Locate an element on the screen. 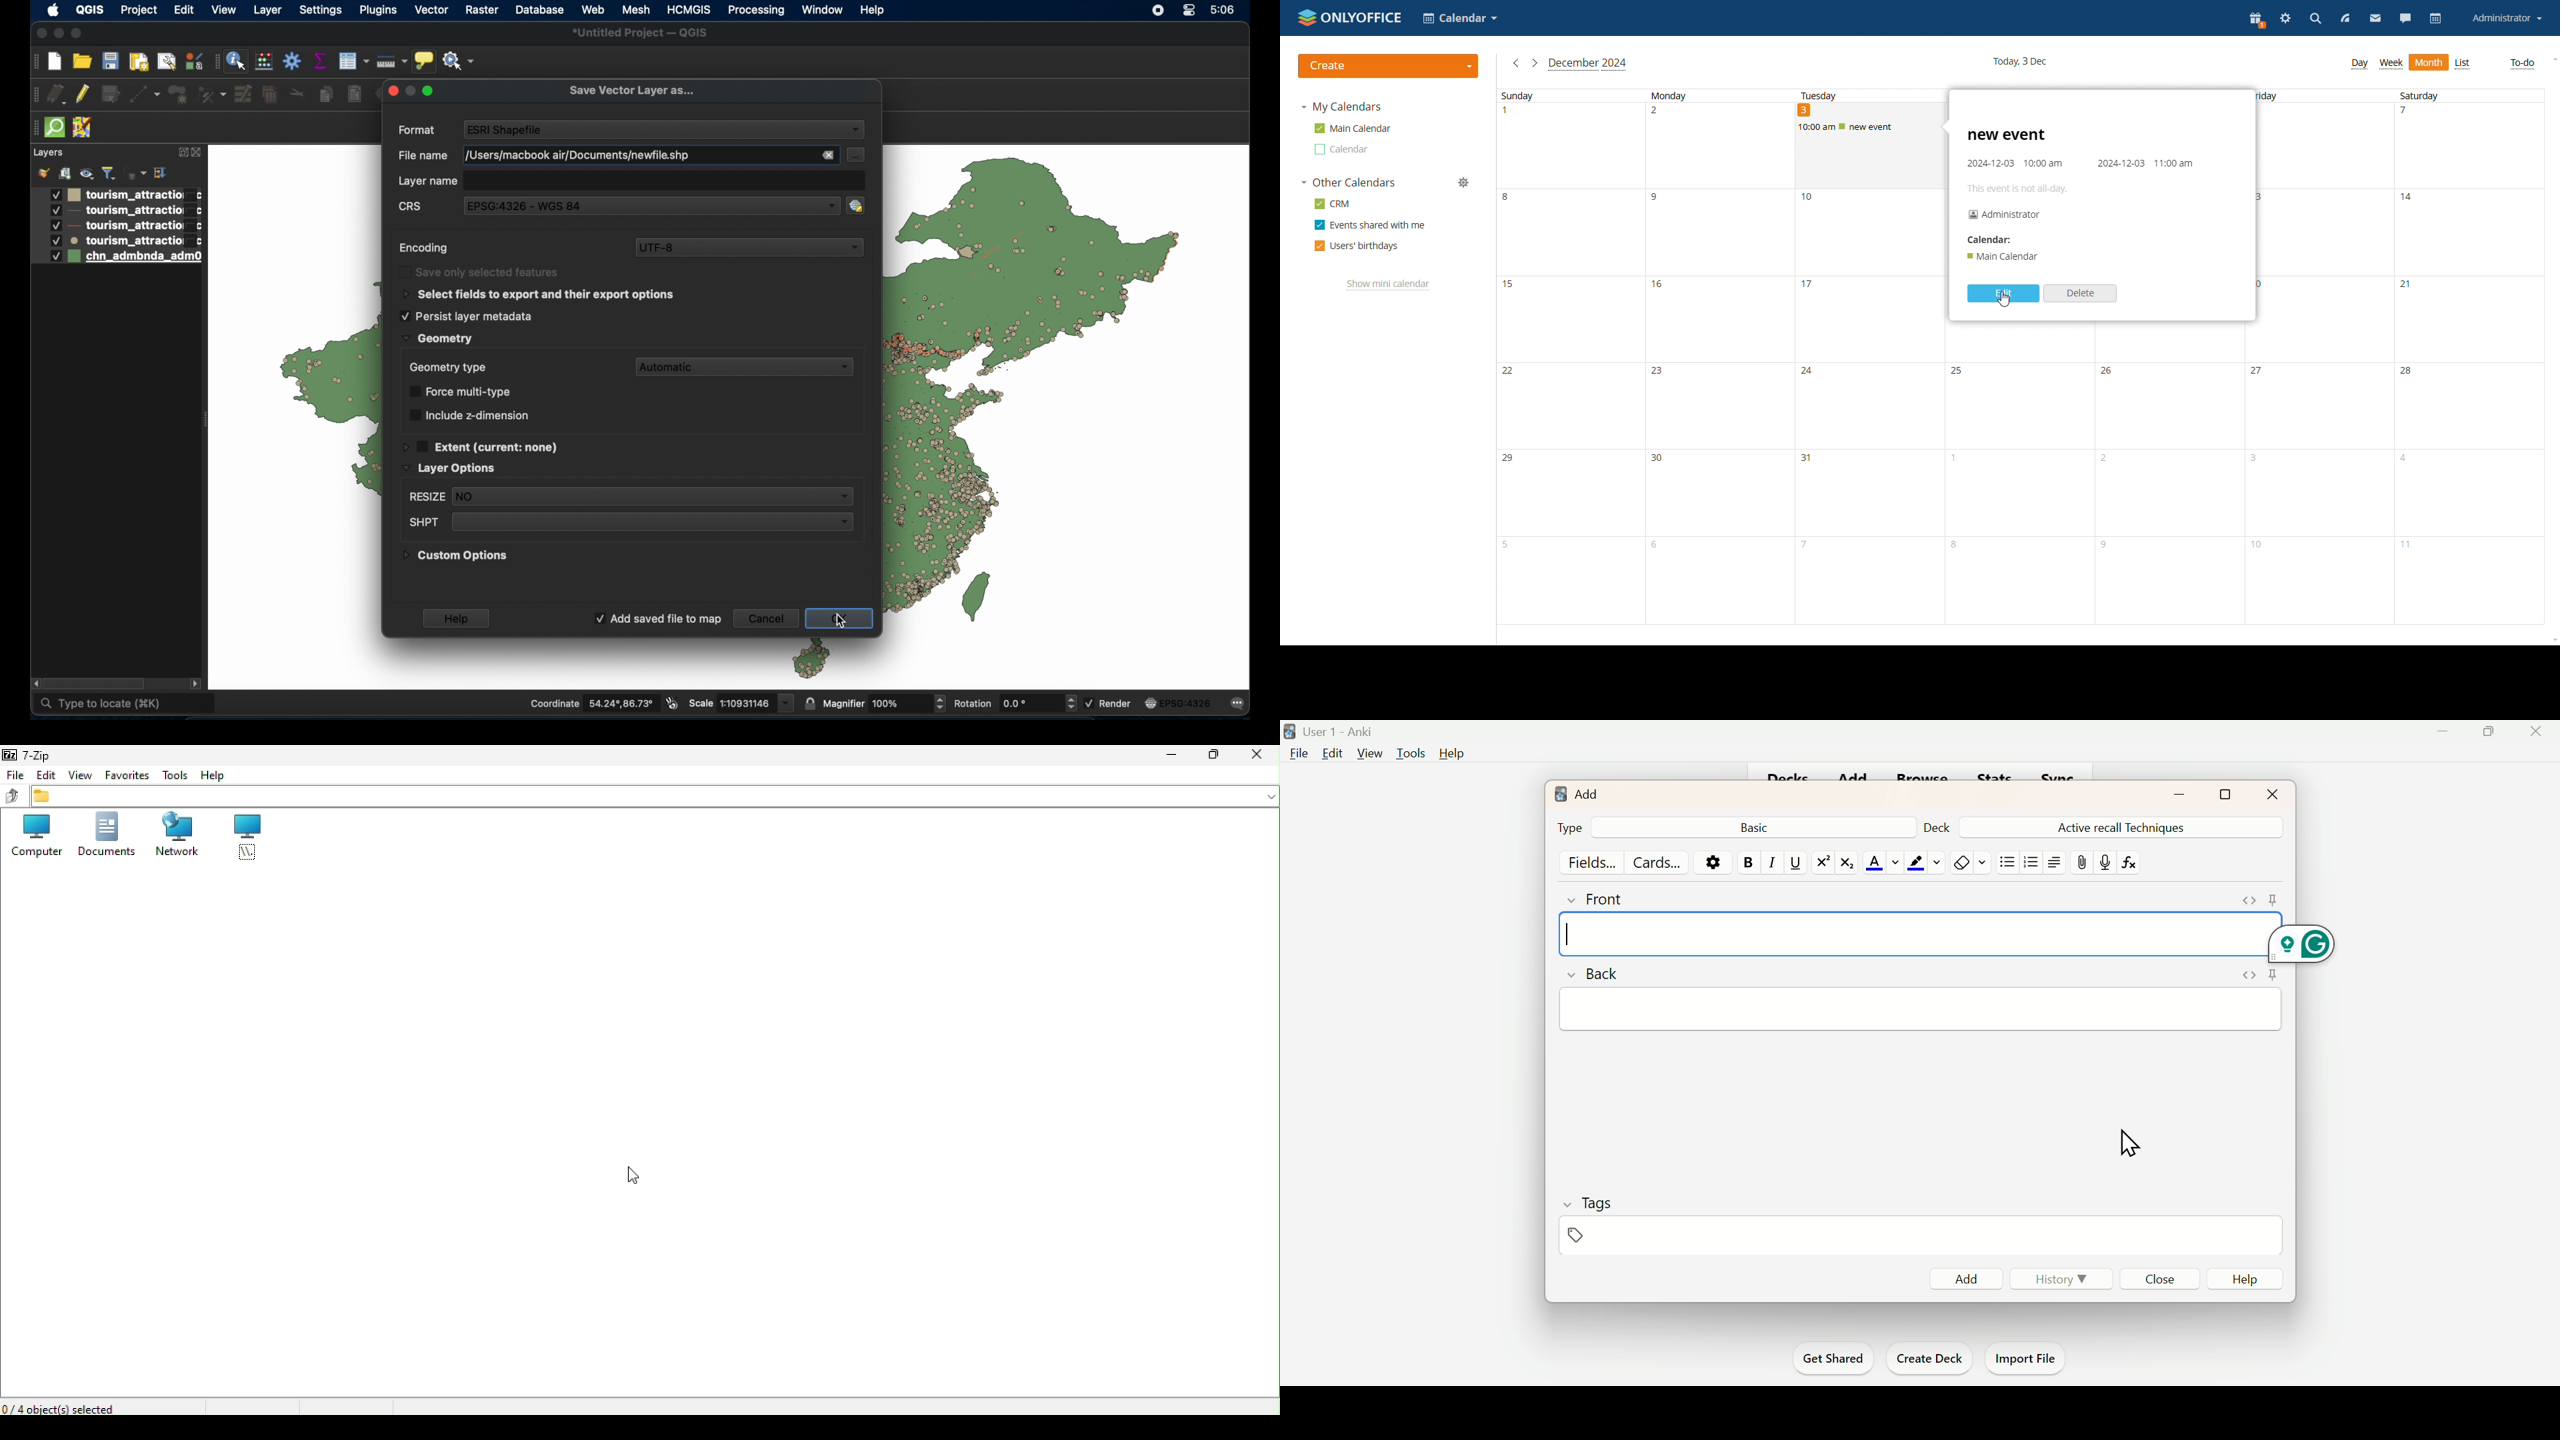  Text Color is located at coordinates (1879, 861).